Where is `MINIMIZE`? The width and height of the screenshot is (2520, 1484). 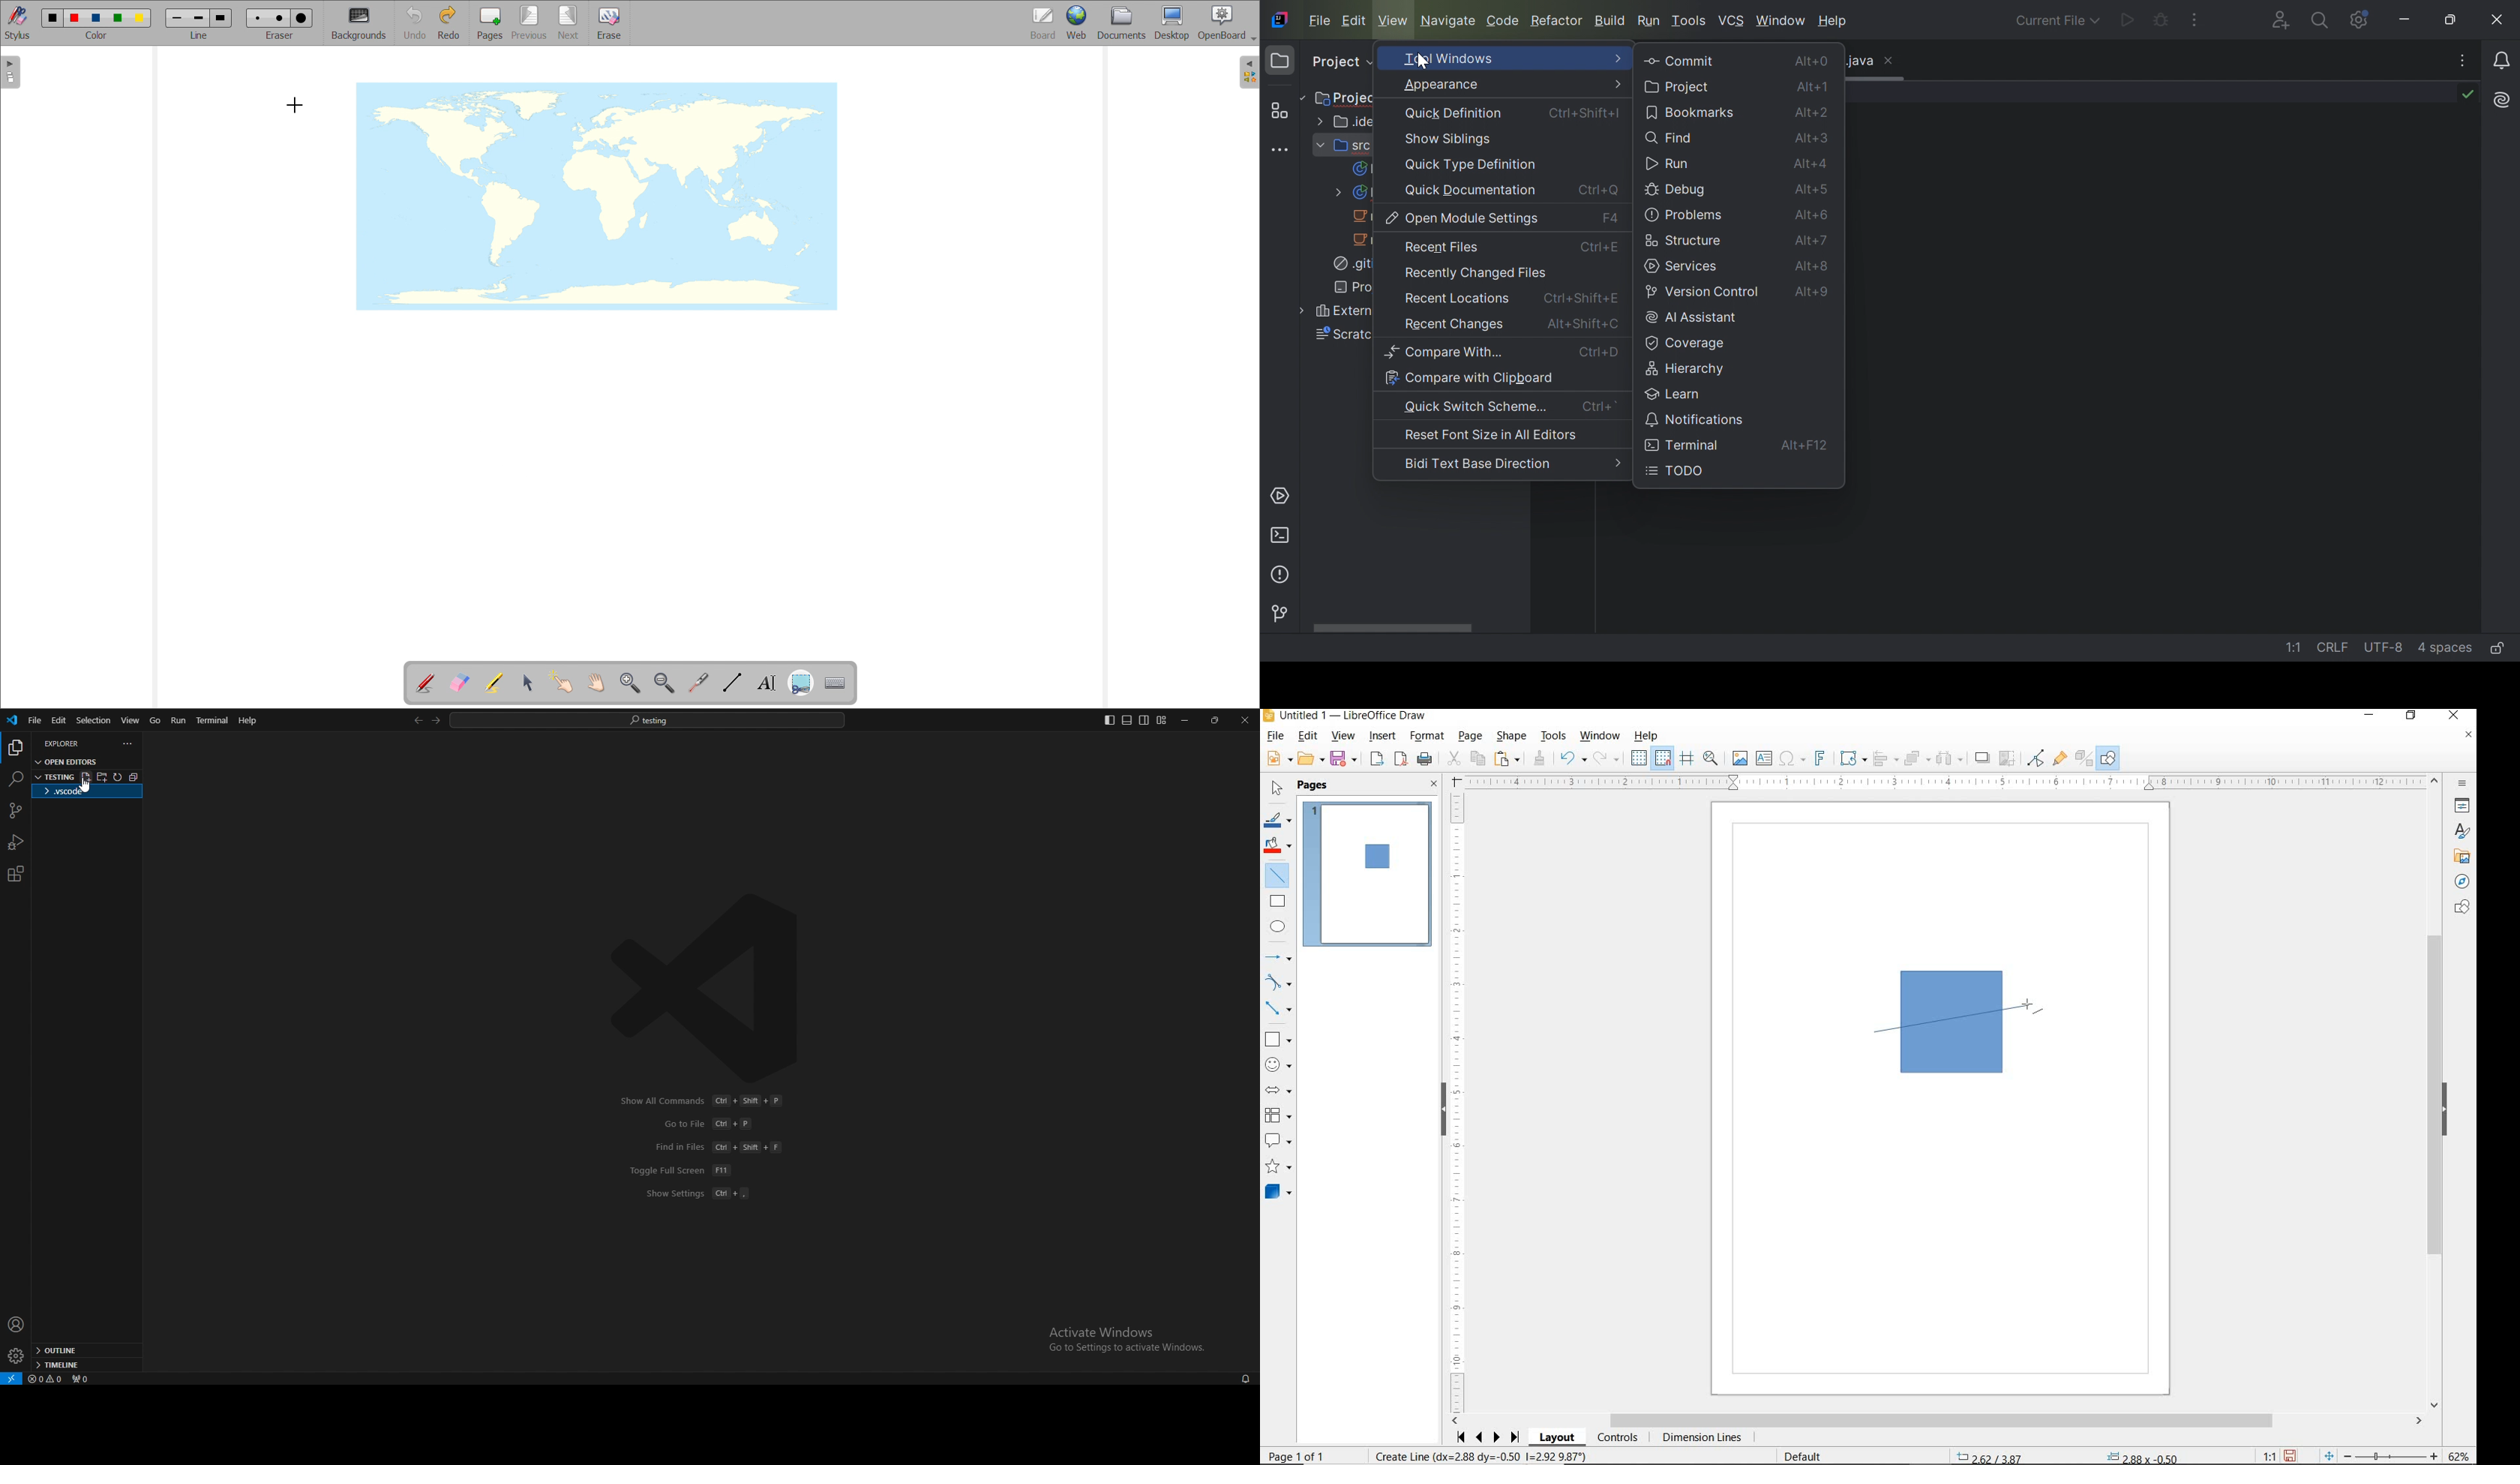 MINIMIZE is located at coordinates (2373, 716).